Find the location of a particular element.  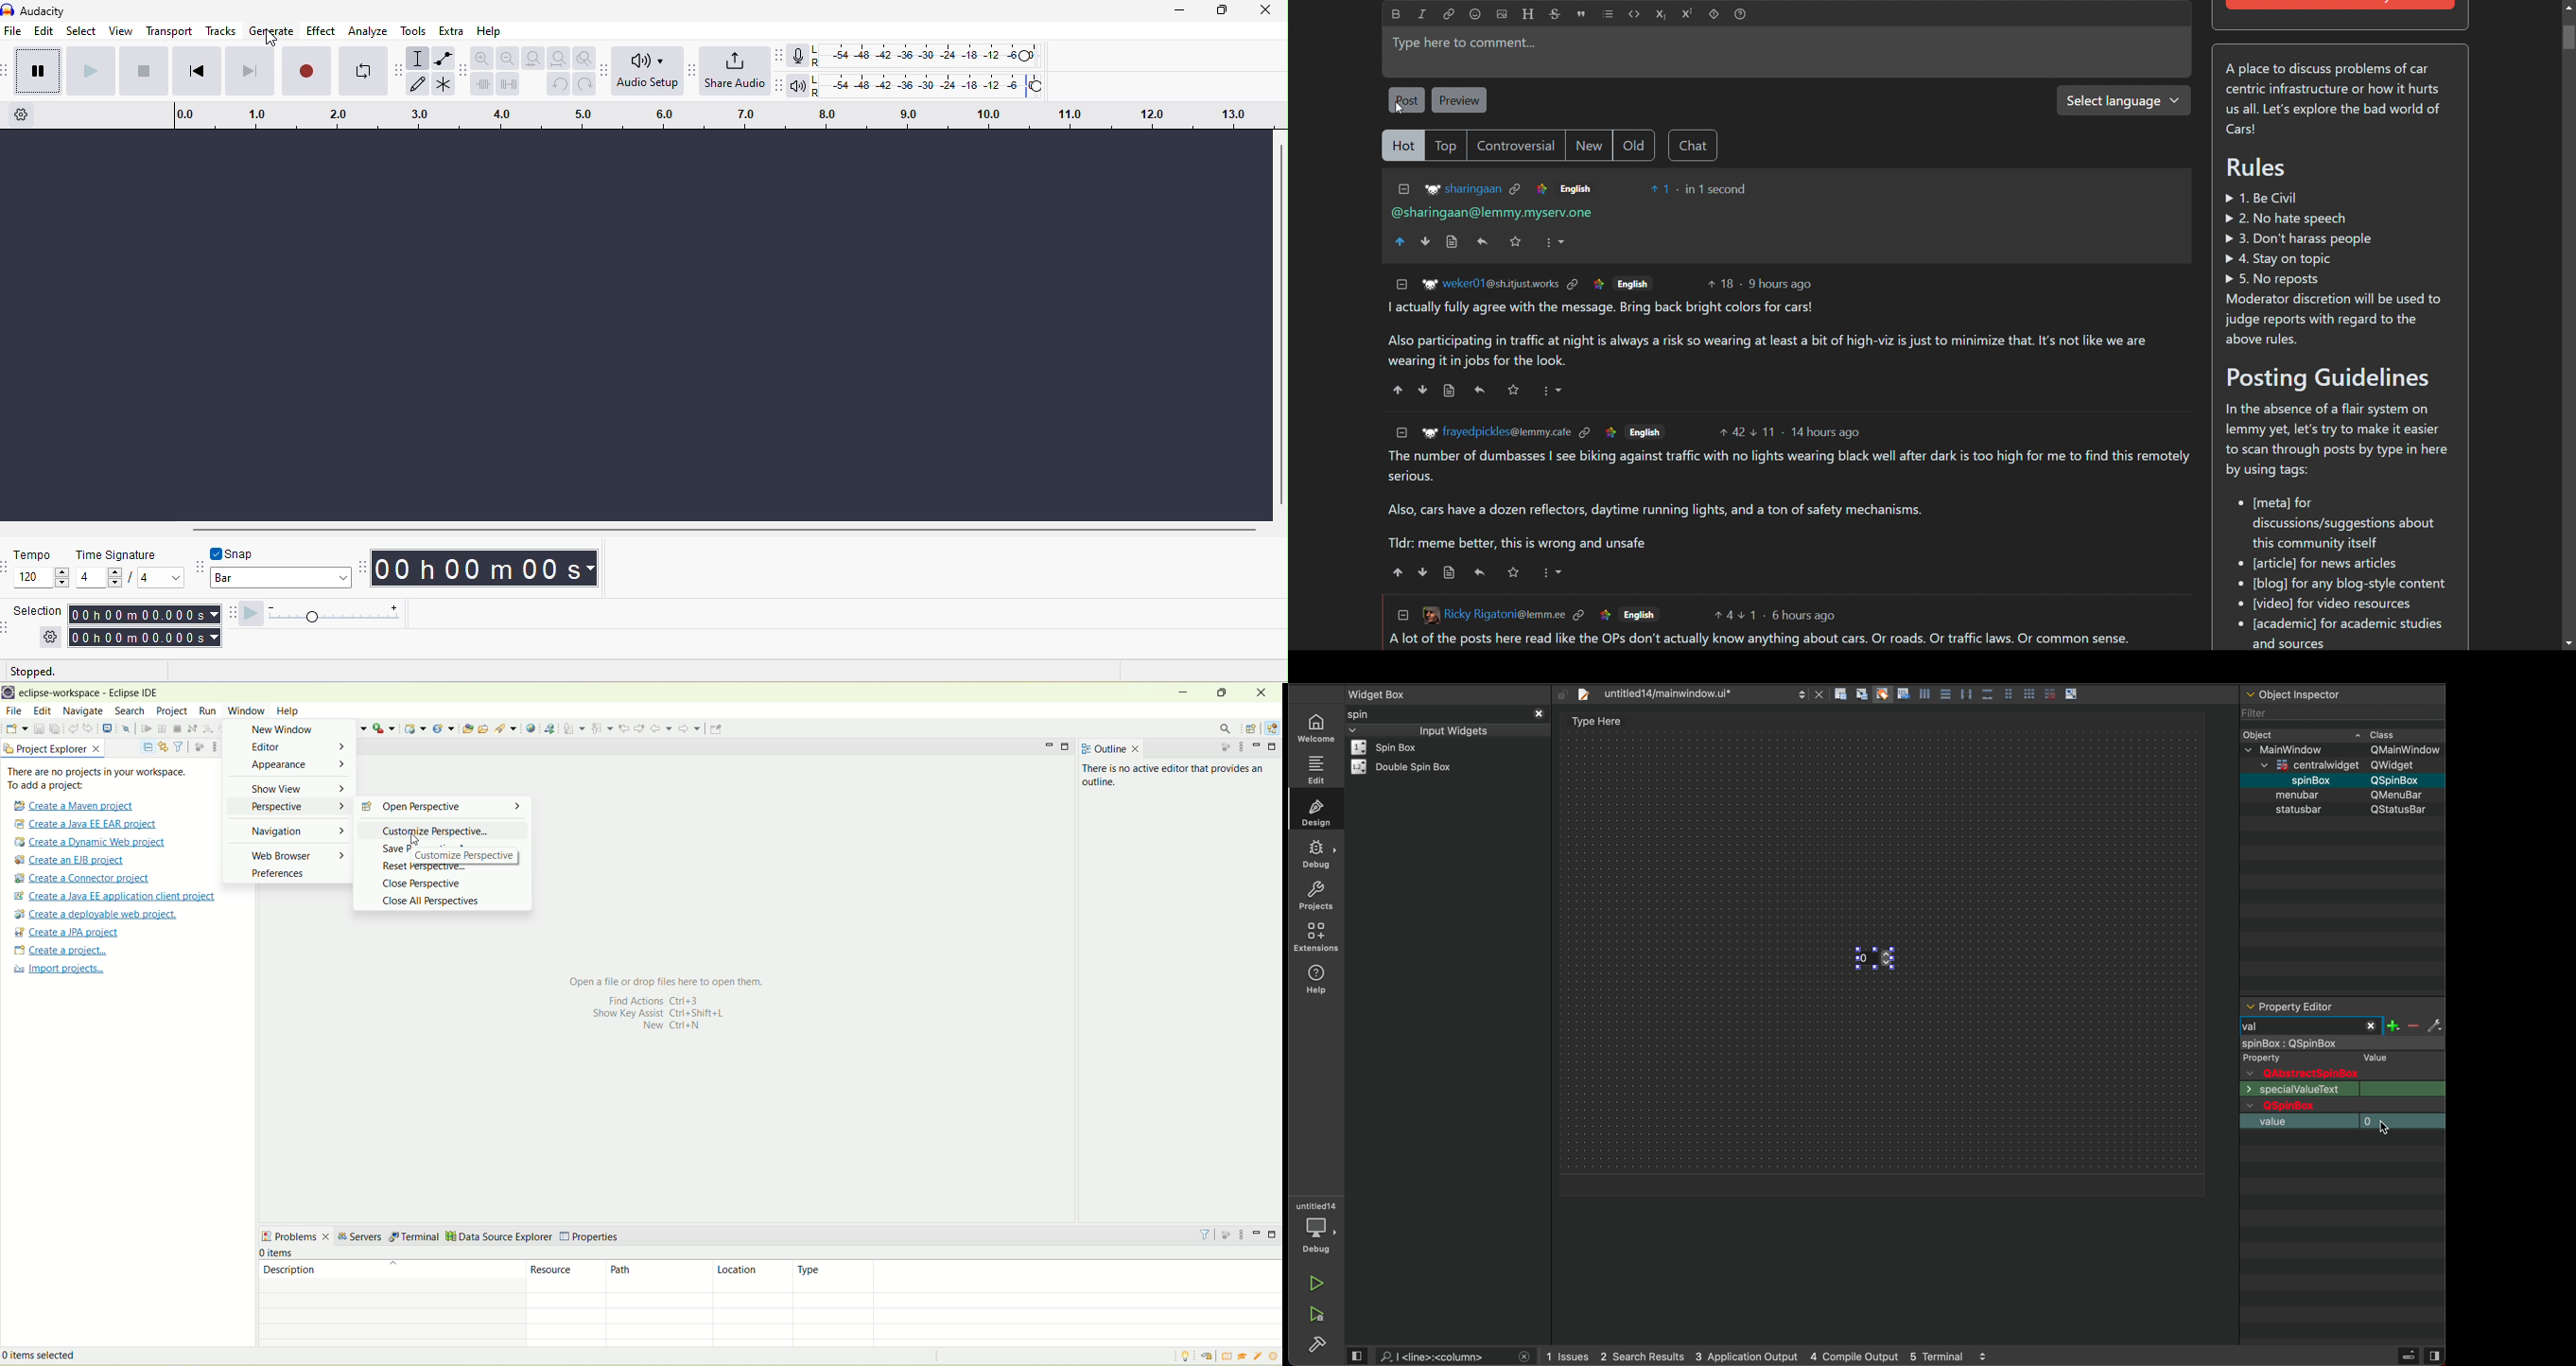

upvote is located at coordinates (1398, 571).